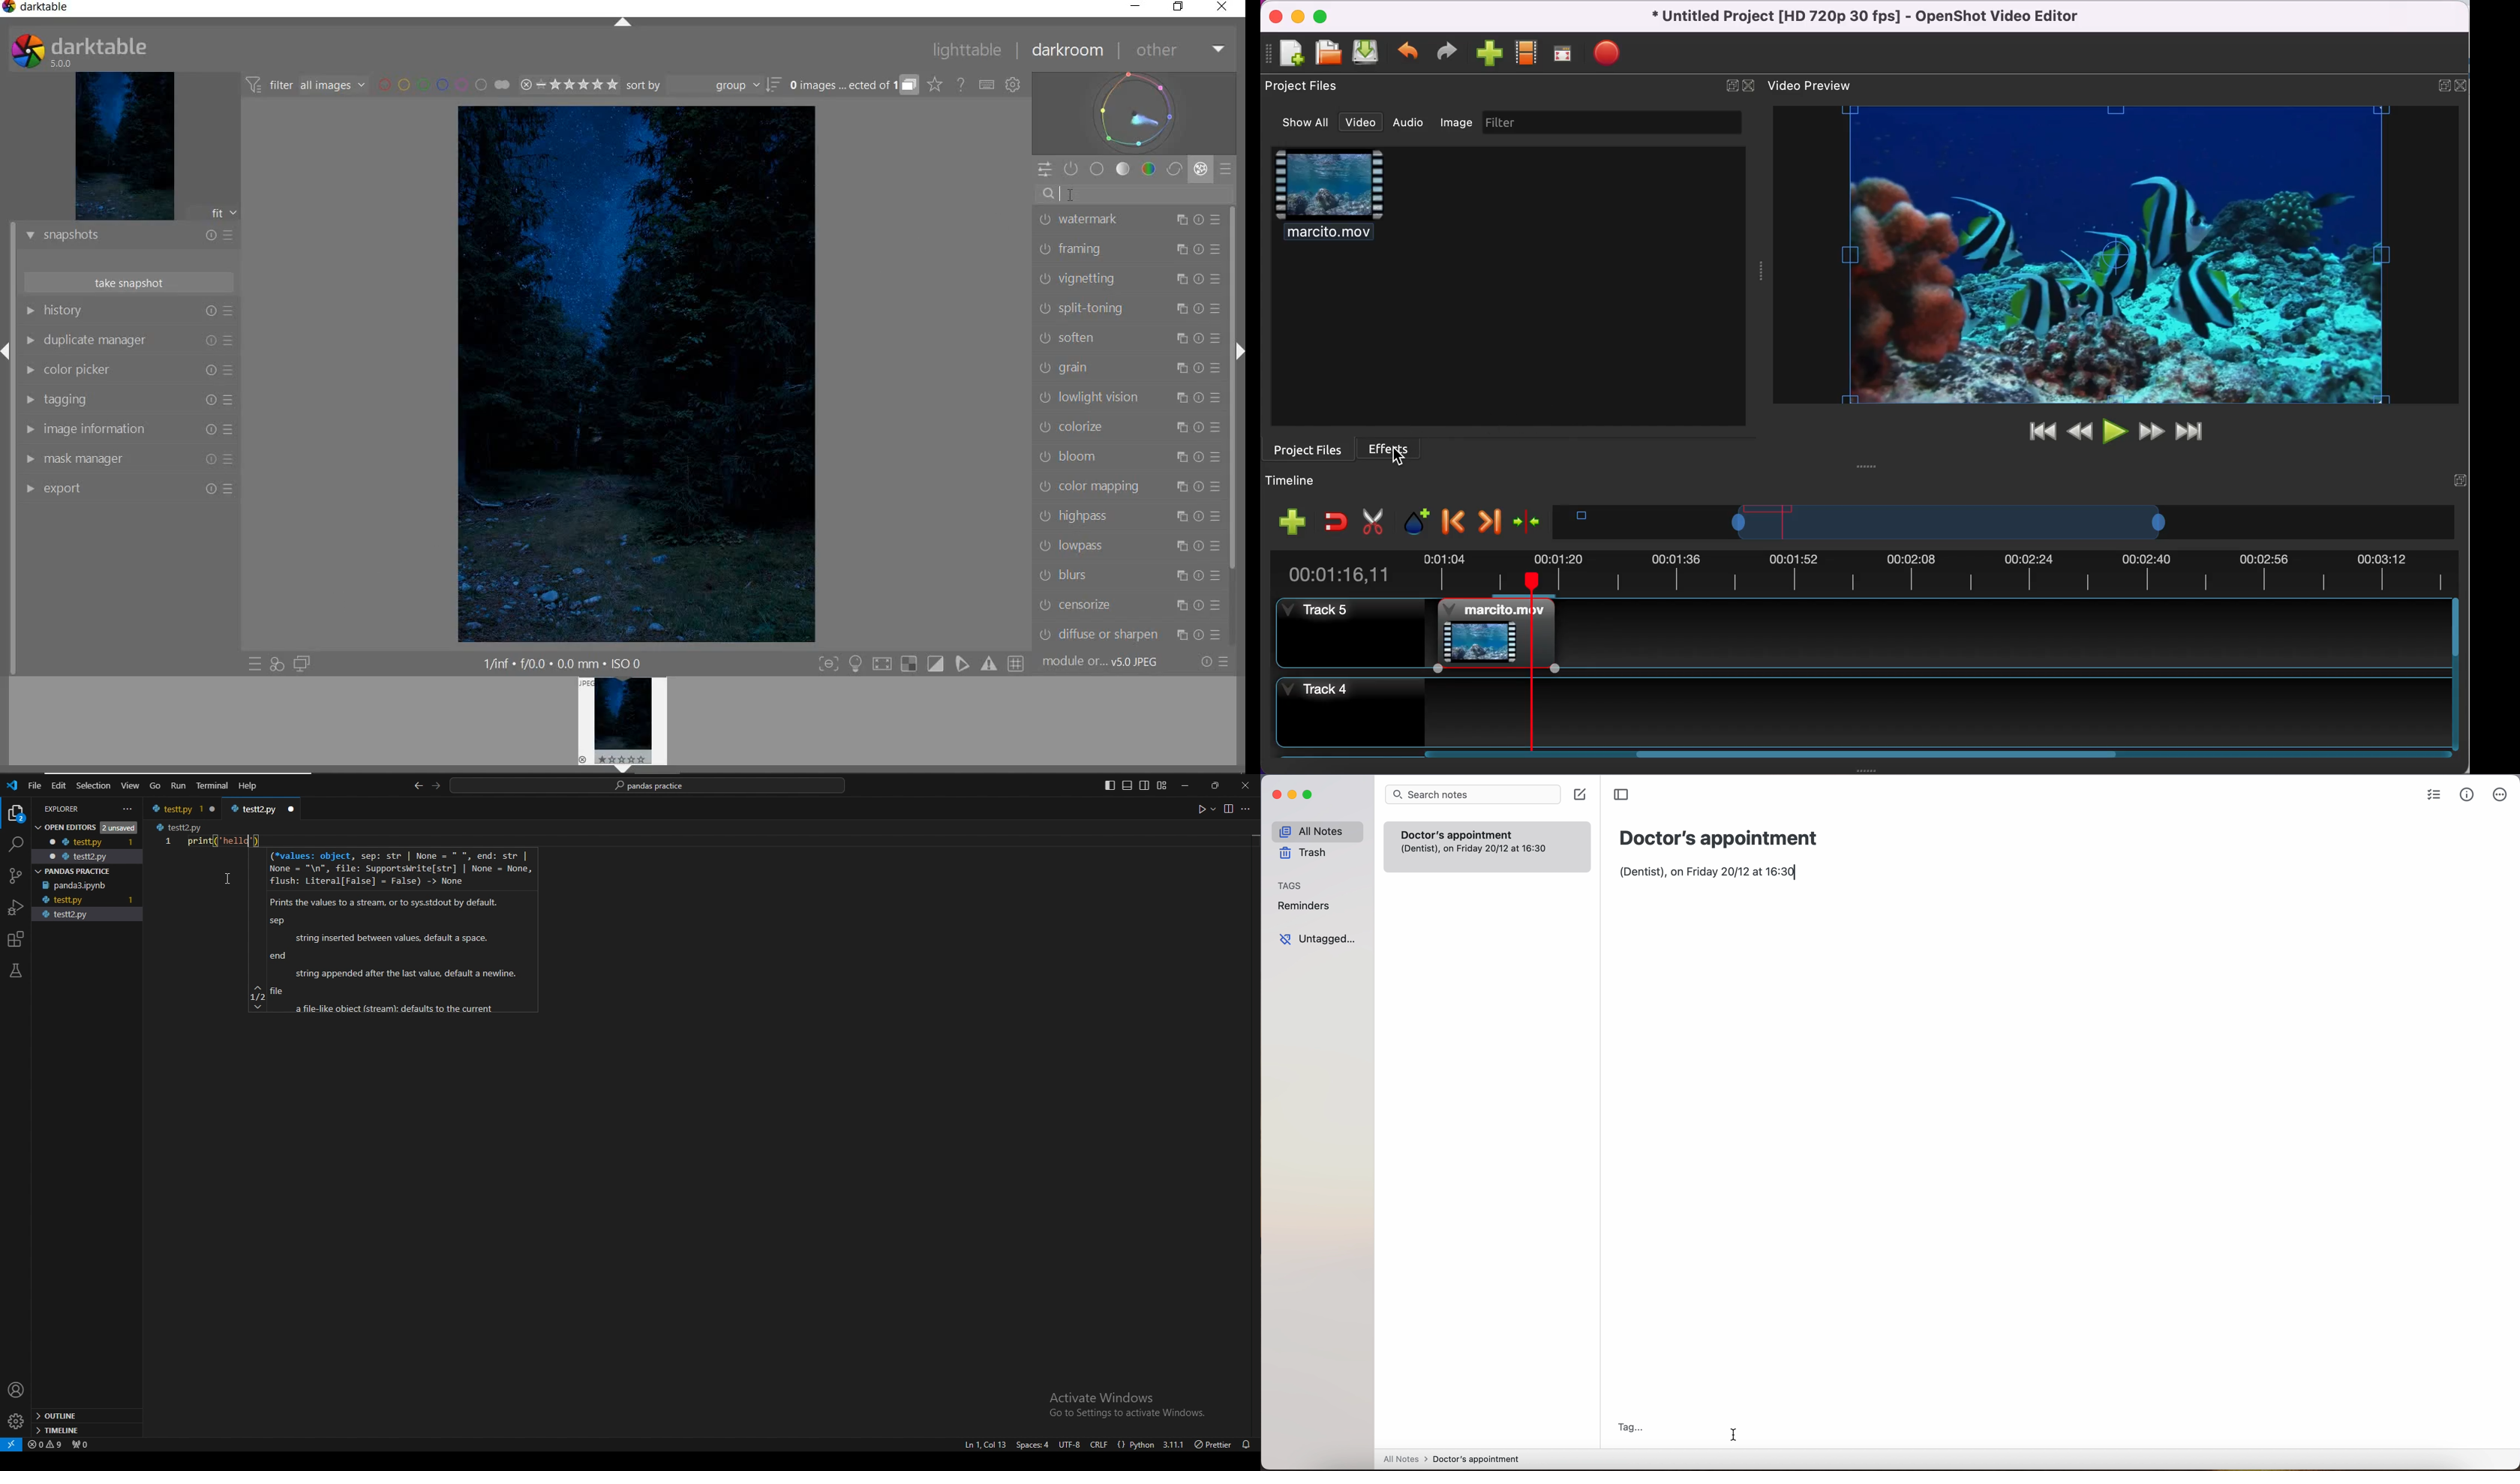 The width and height of the screenshot is (2520, 1484). I want to click on RESET OR PRESETS & PREFERENCES, so click(1216, 662).